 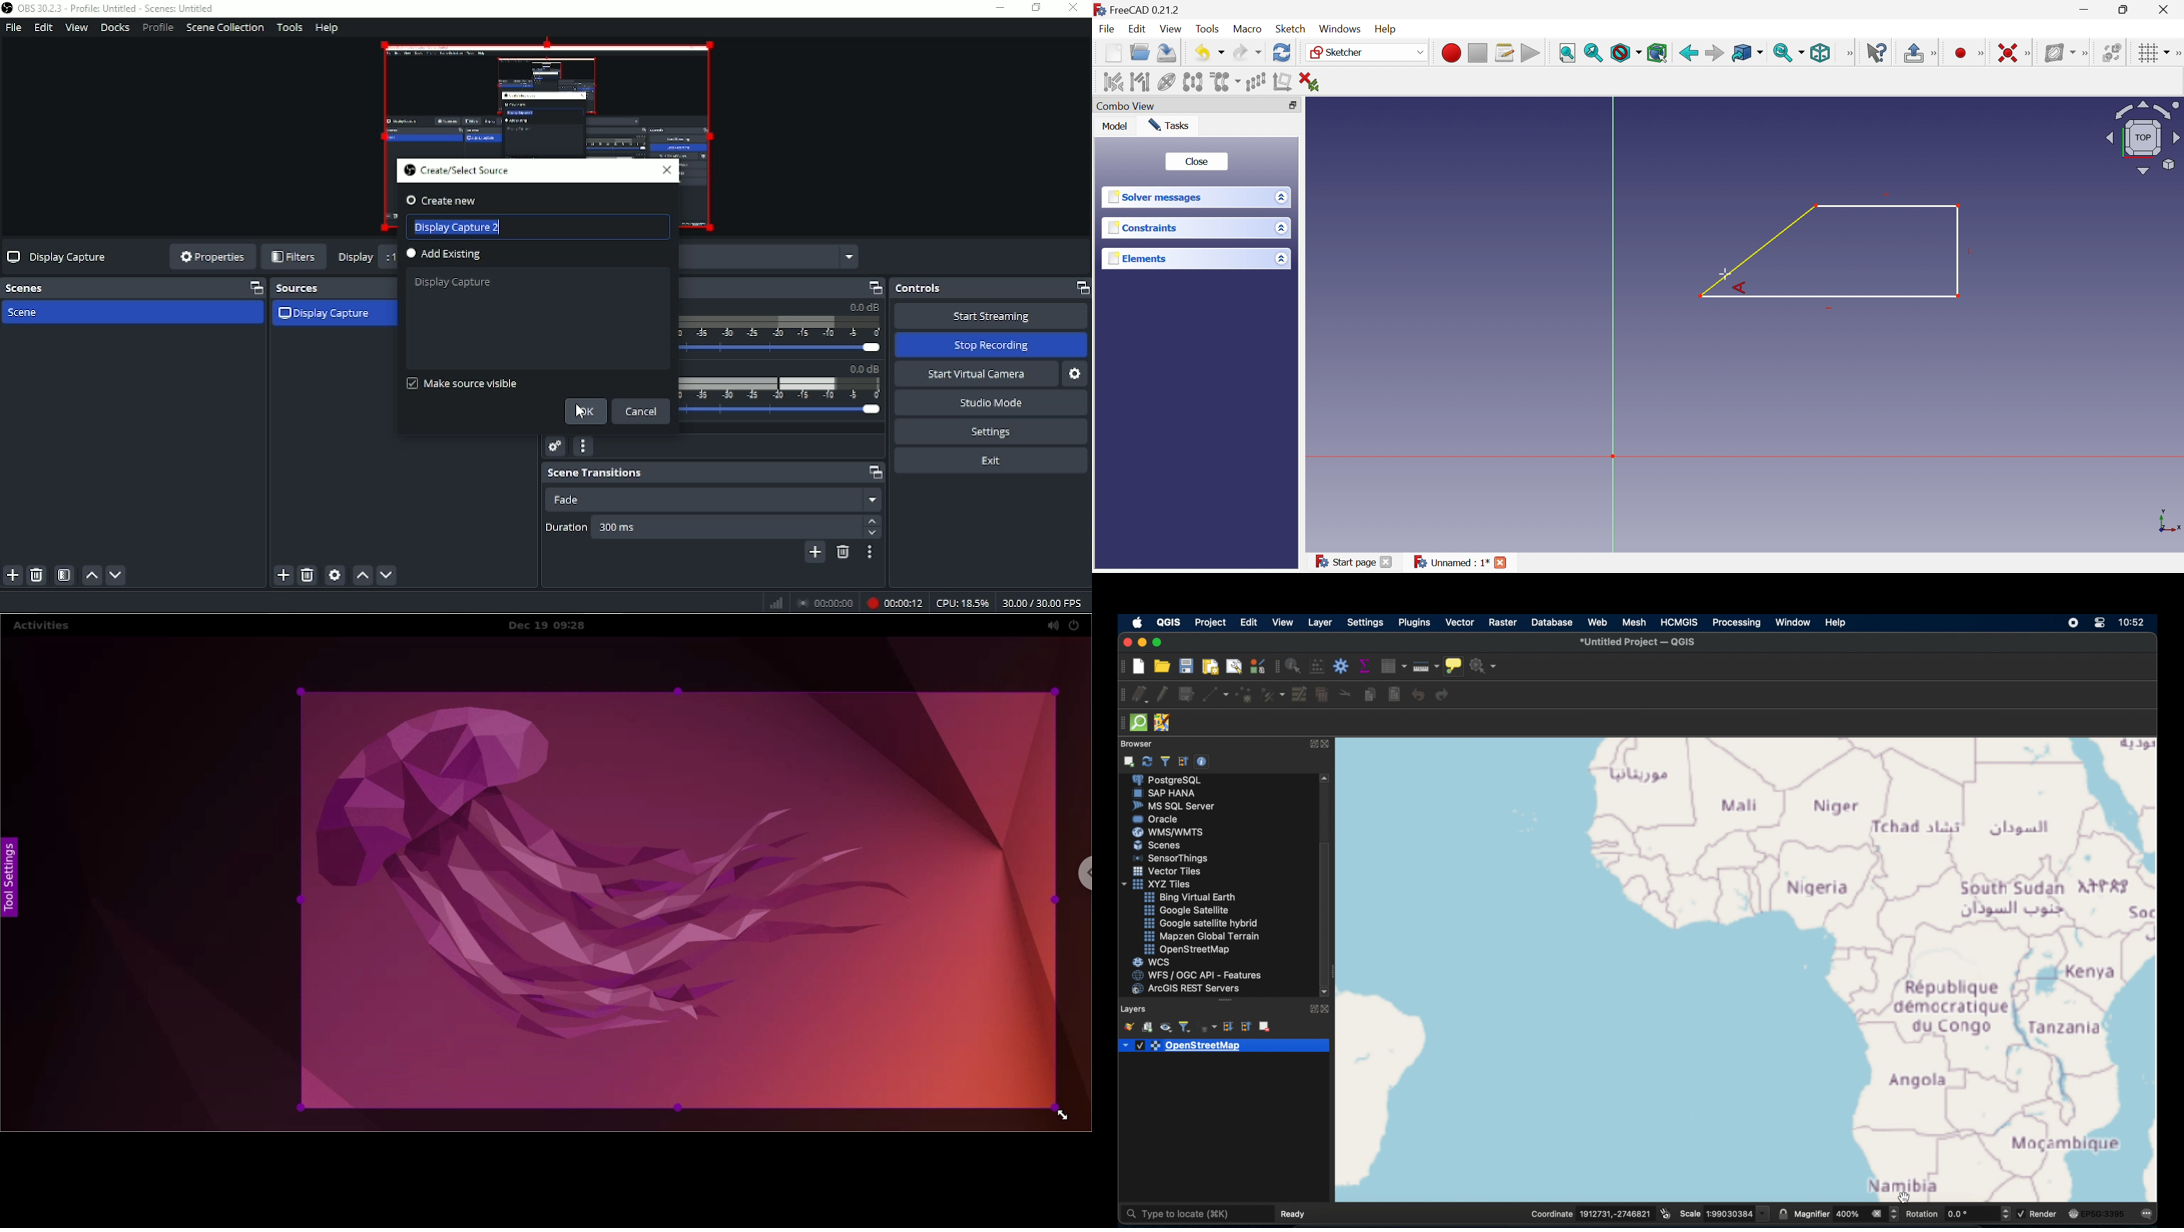 I want to click on Stop recording, so click(x=992, y=345).